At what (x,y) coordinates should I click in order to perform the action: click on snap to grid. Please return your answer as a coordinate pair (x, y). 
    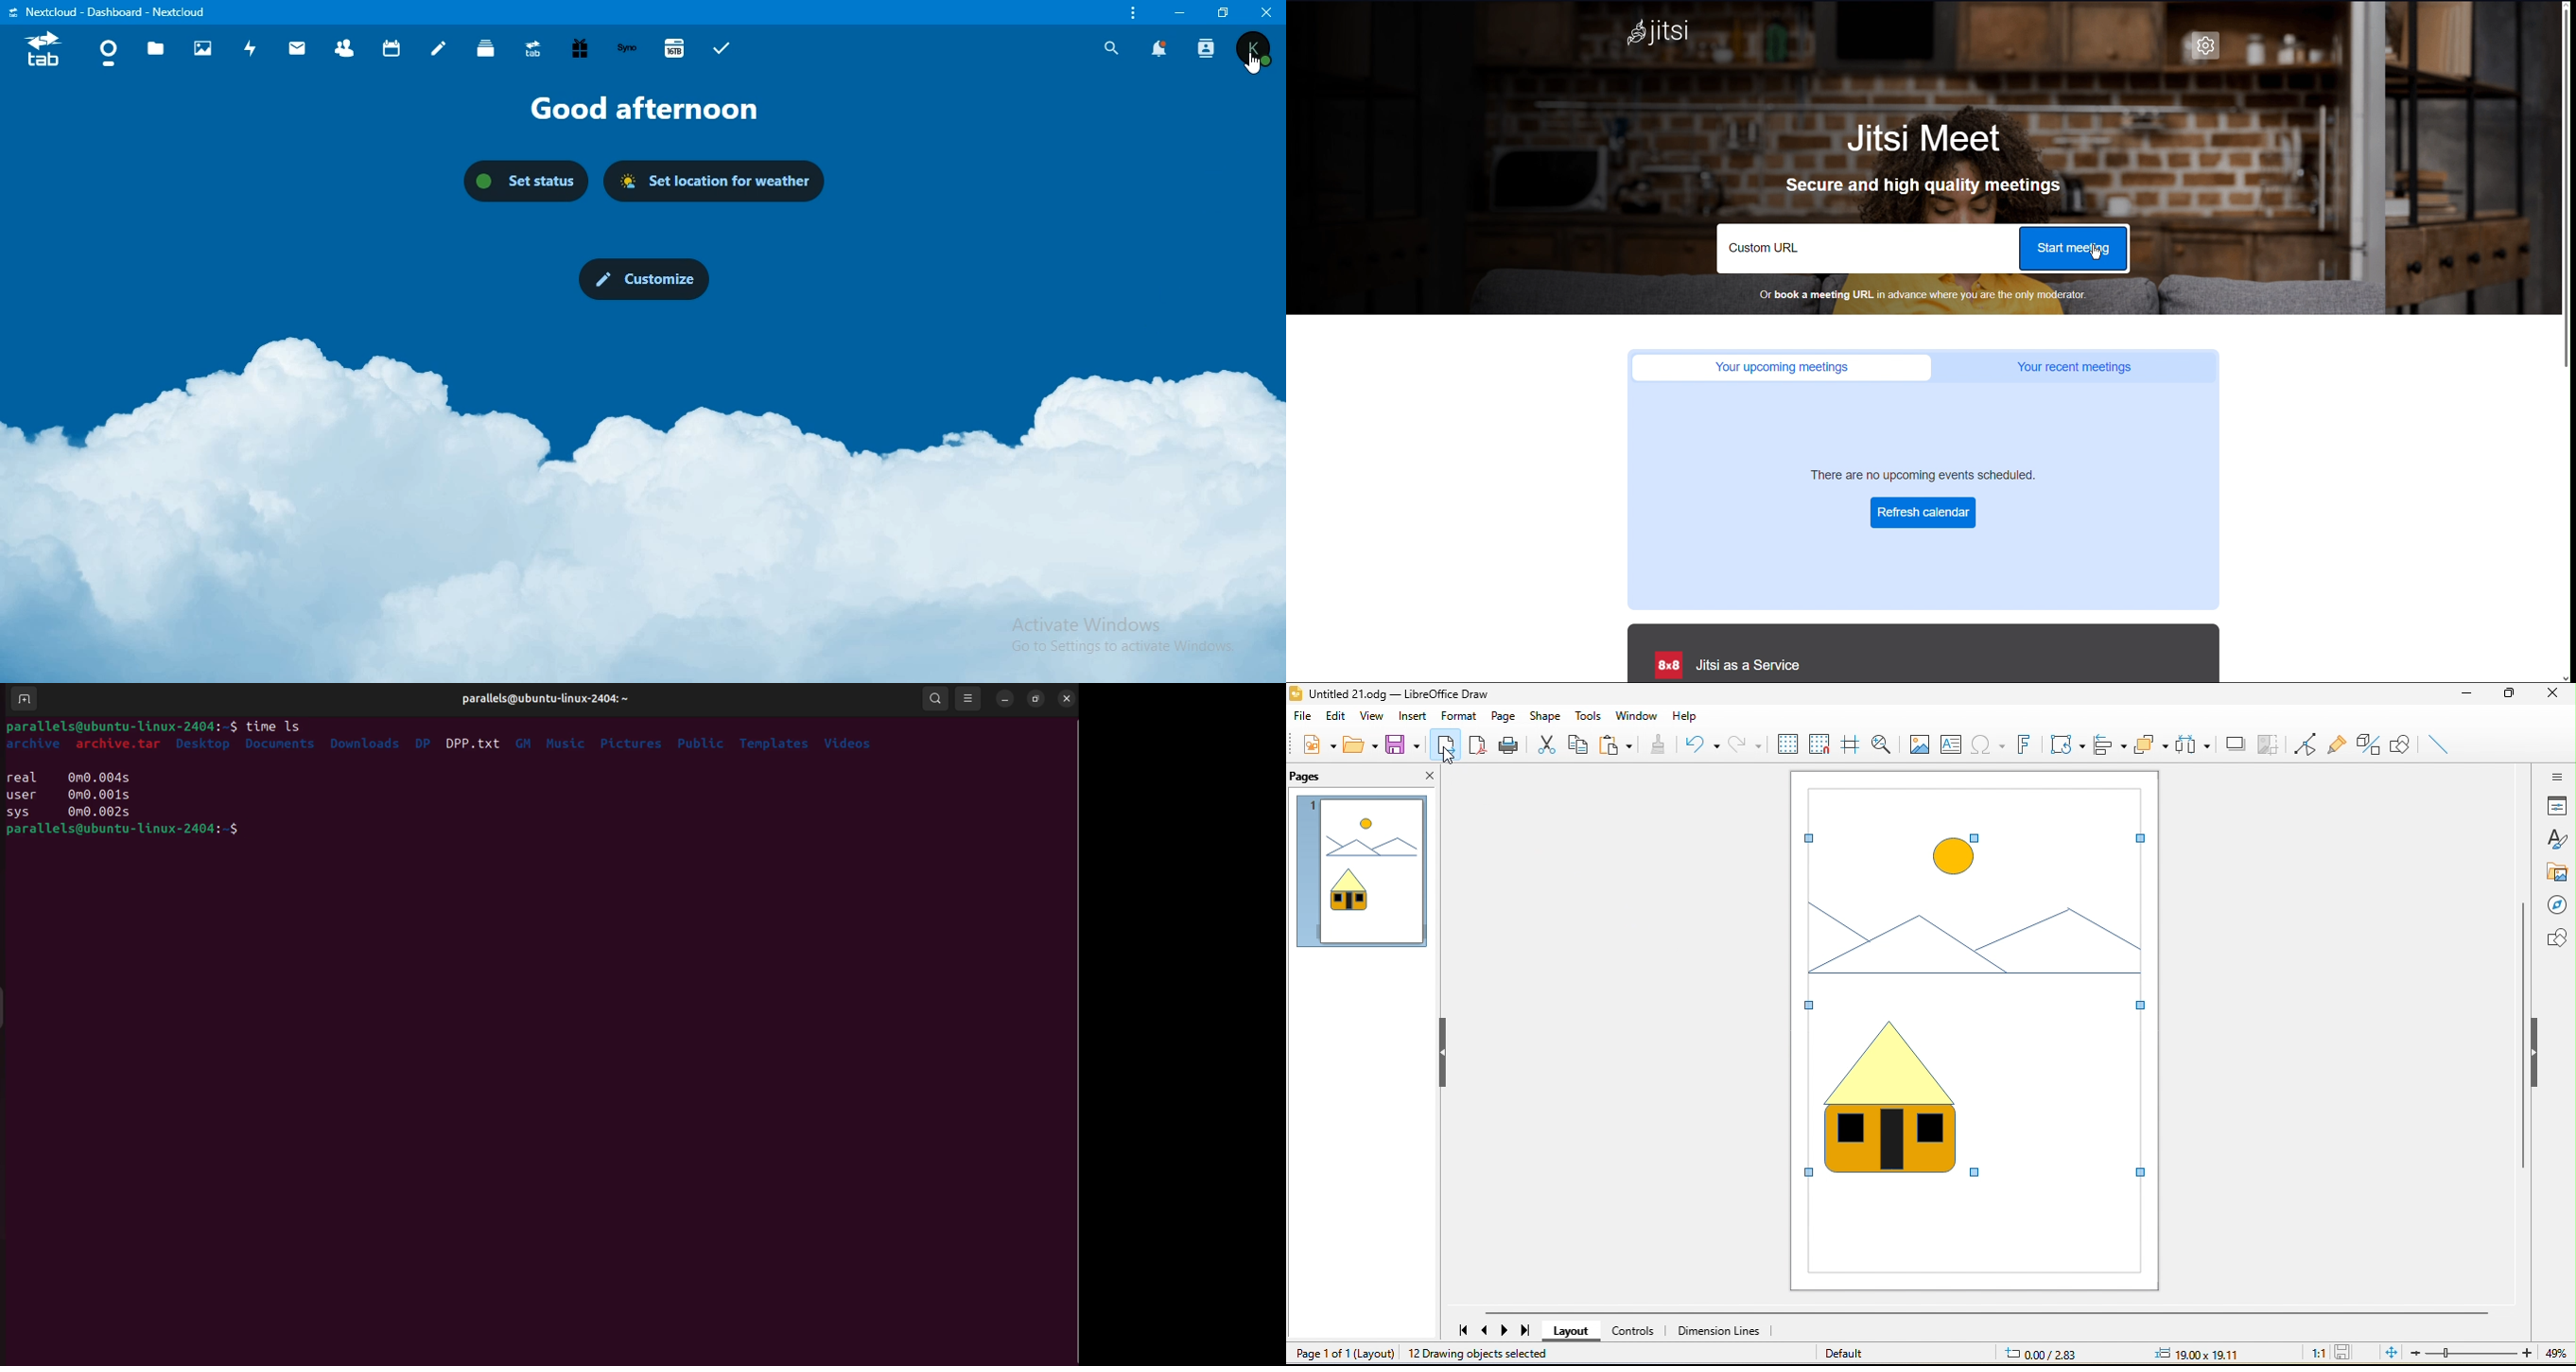
    Looking at the image, I should click on (1822, 743).